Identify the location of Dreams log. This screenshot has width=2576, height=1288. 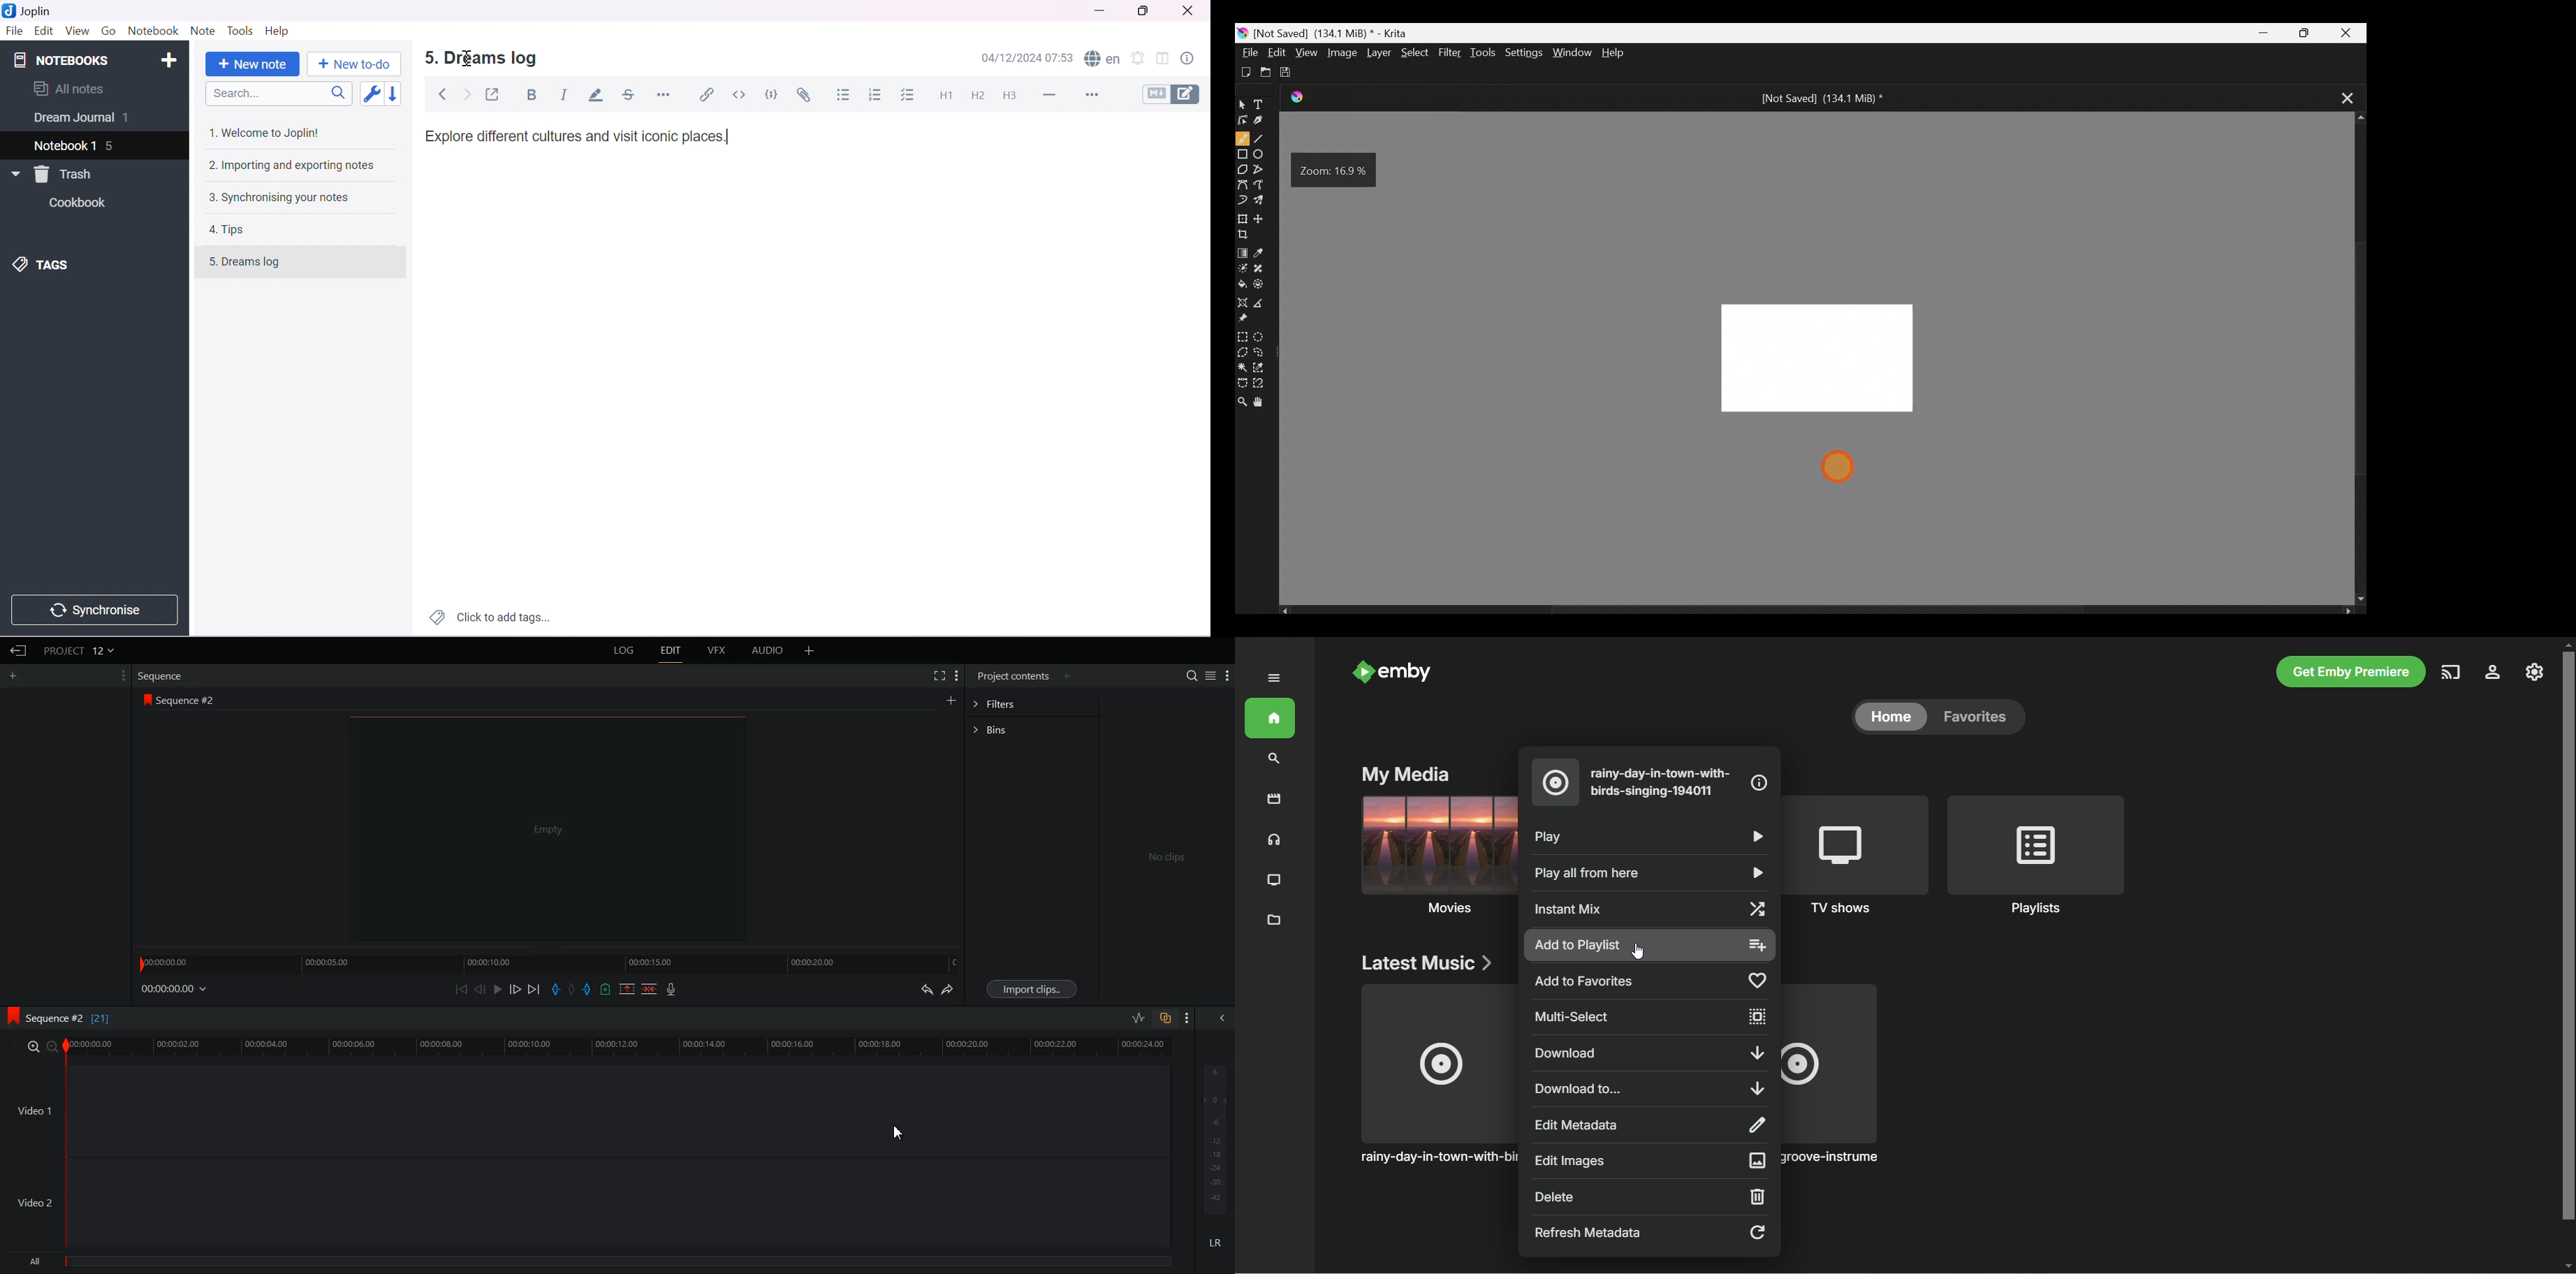
(493, 59).